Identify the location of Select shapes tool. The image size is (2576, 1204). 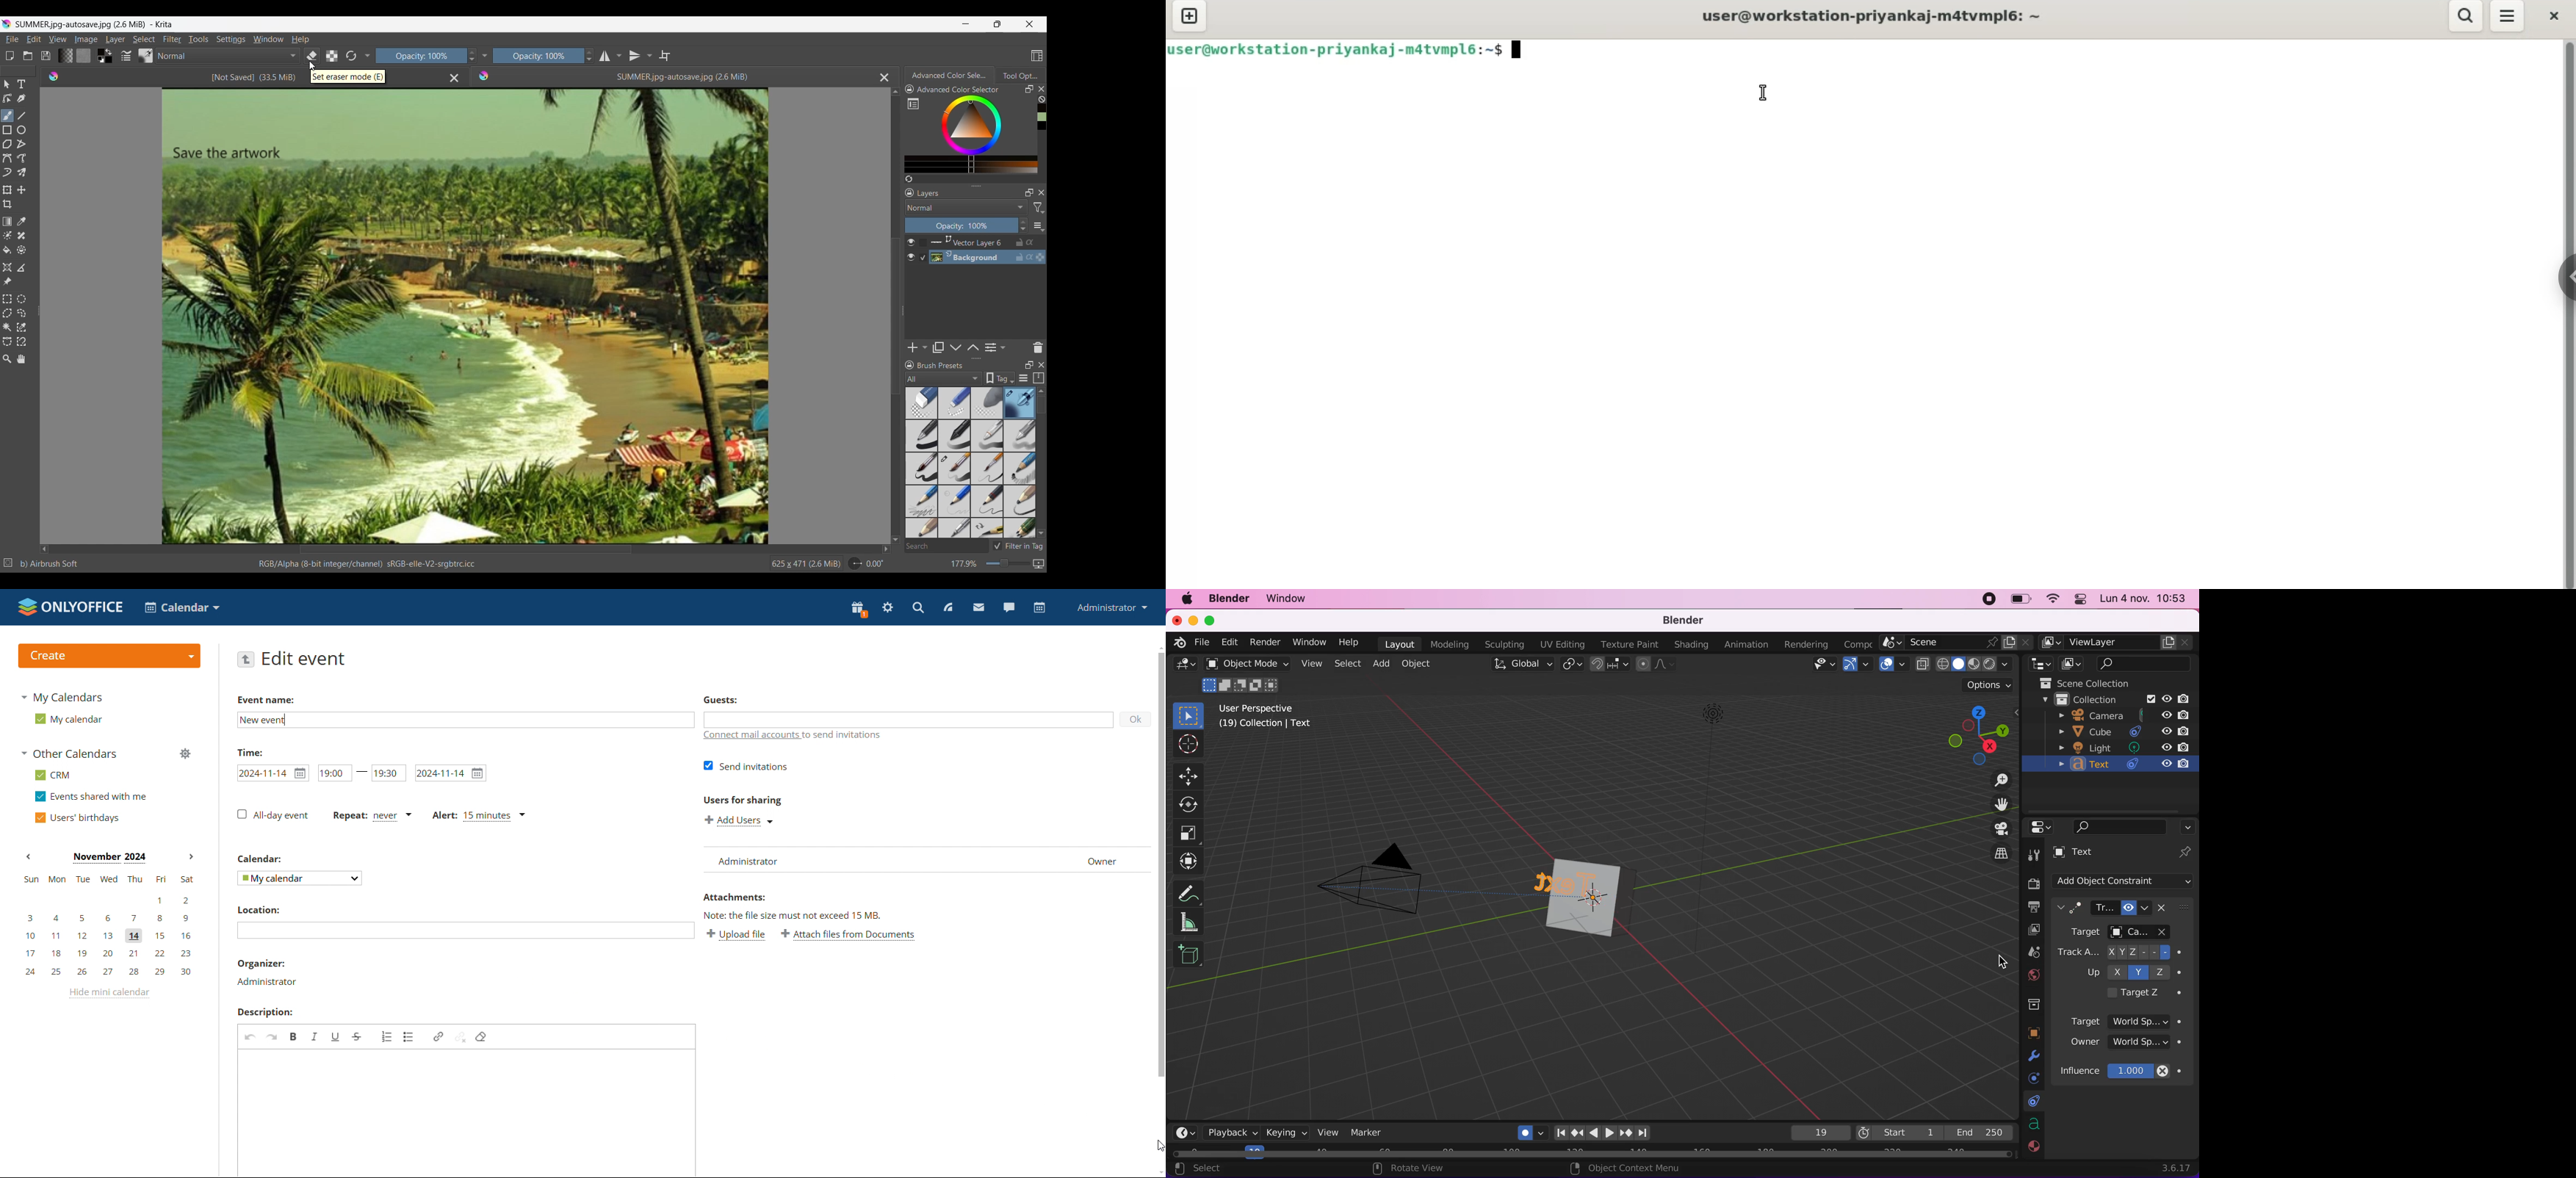
(7, 85).